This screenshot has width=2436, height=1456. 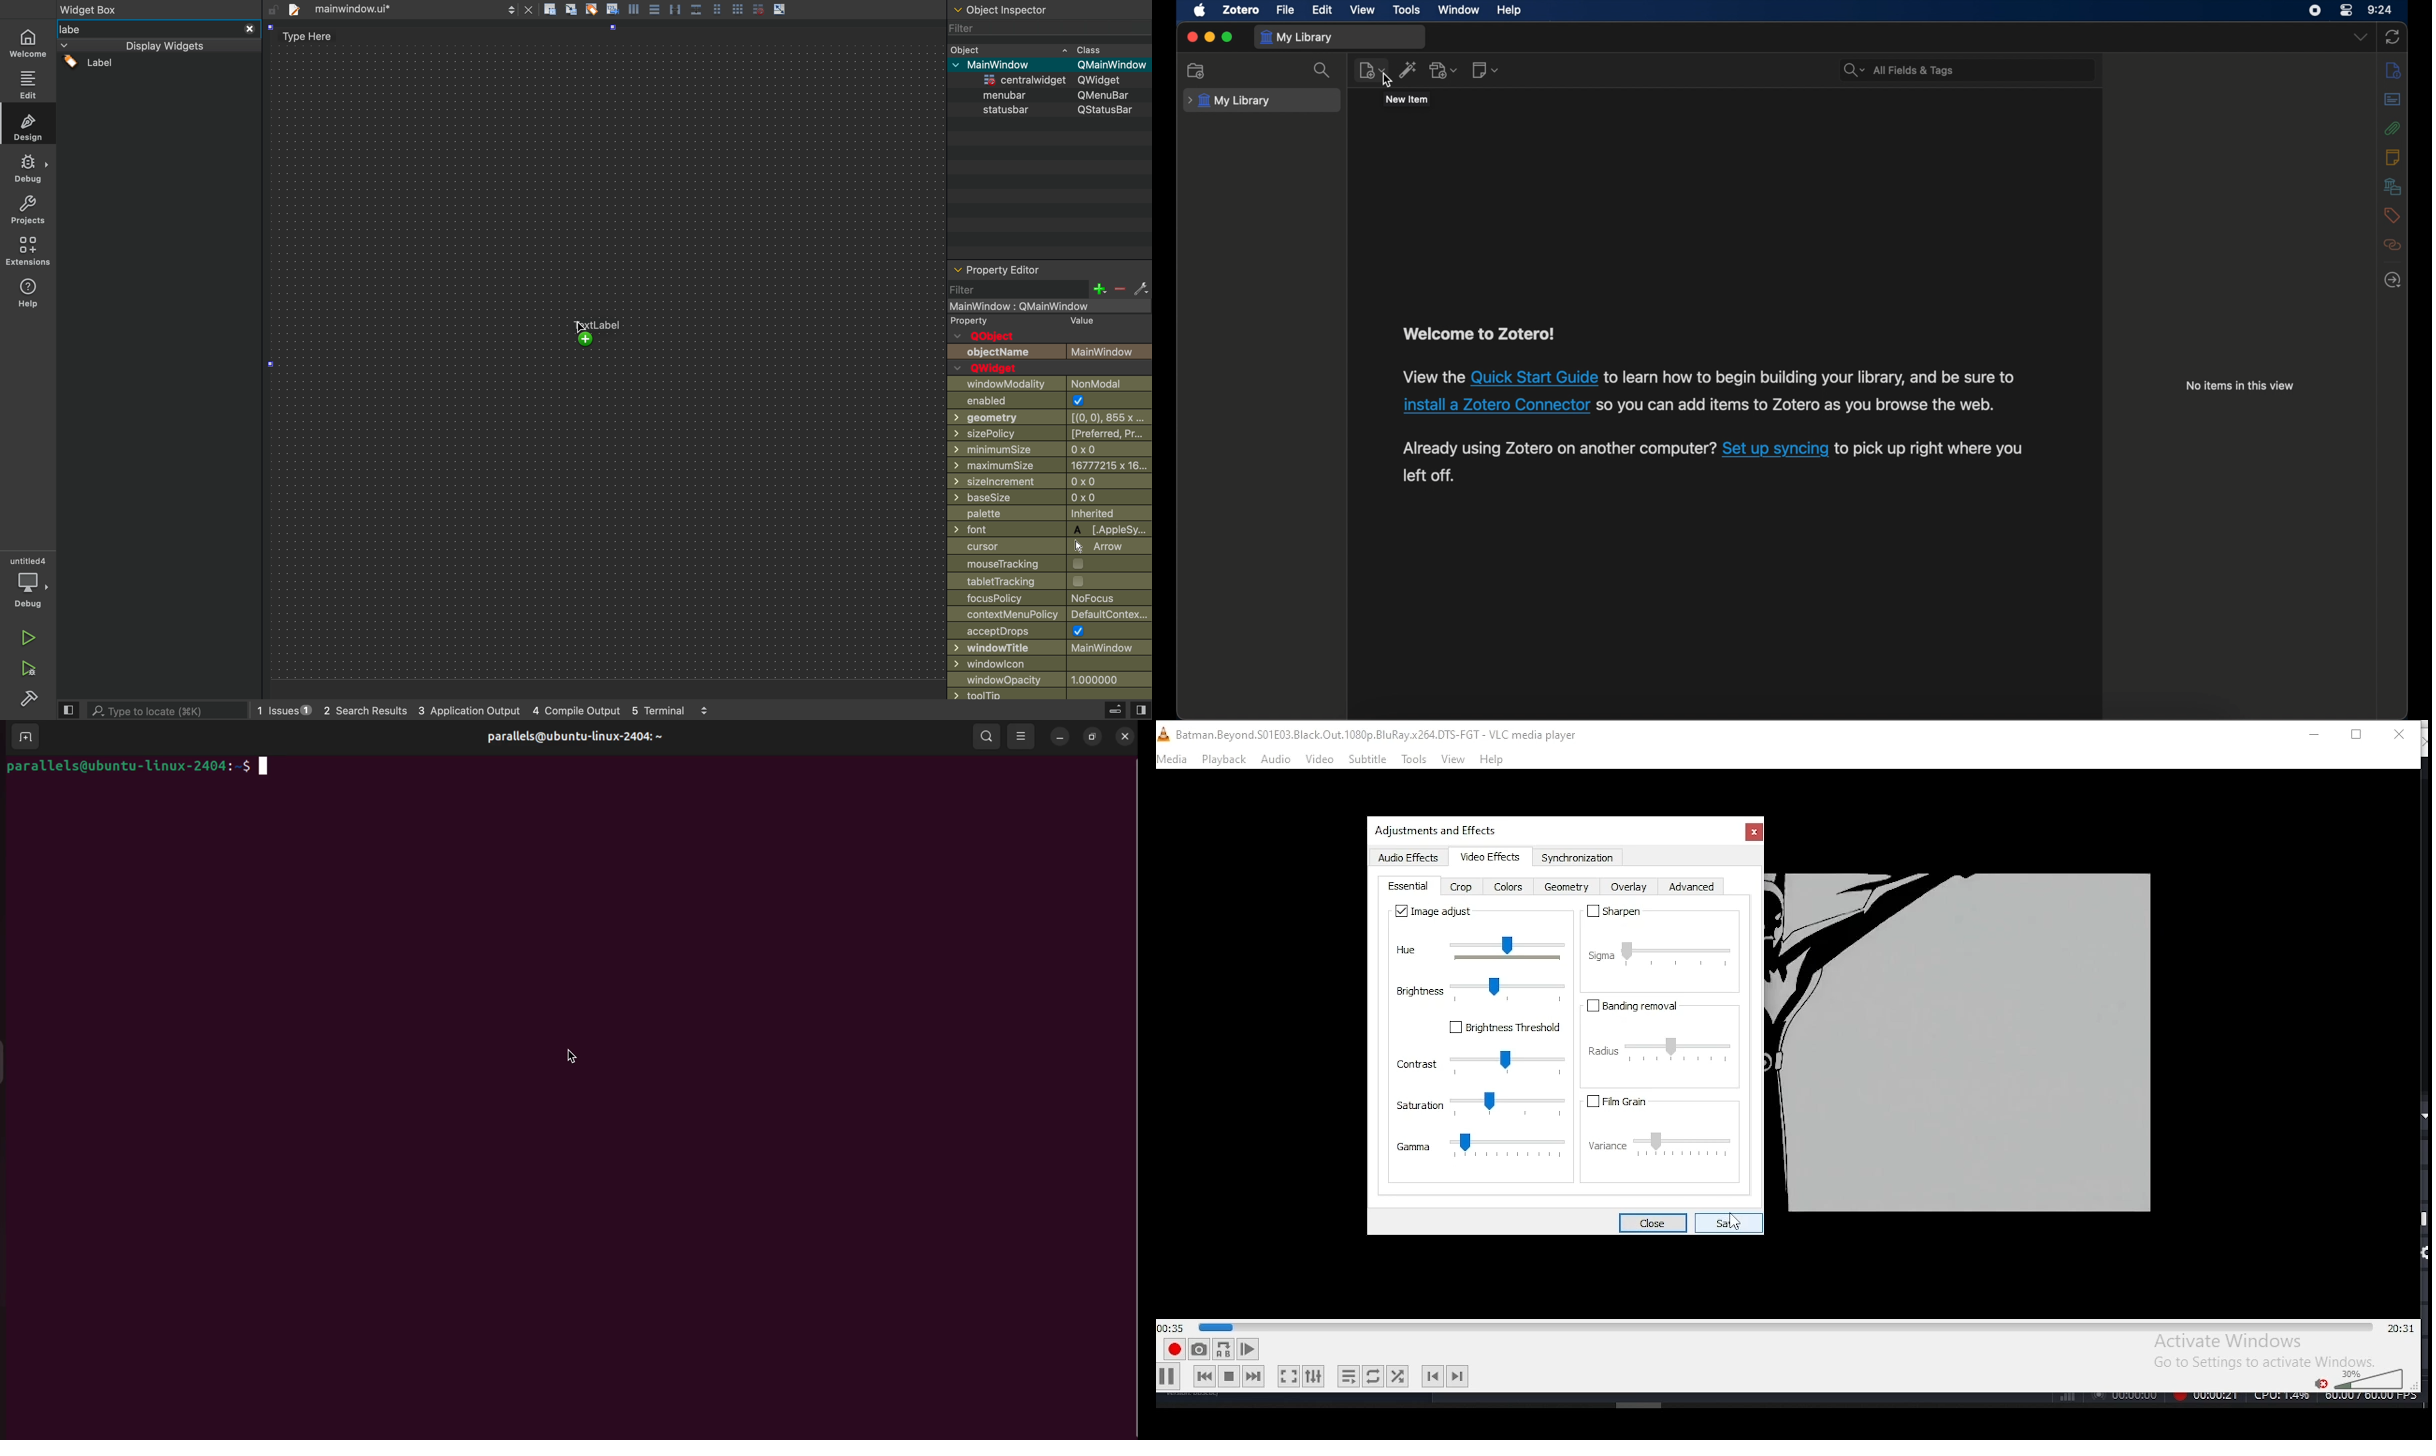 I want to click on synchronization, so click(x=1576, y=858).